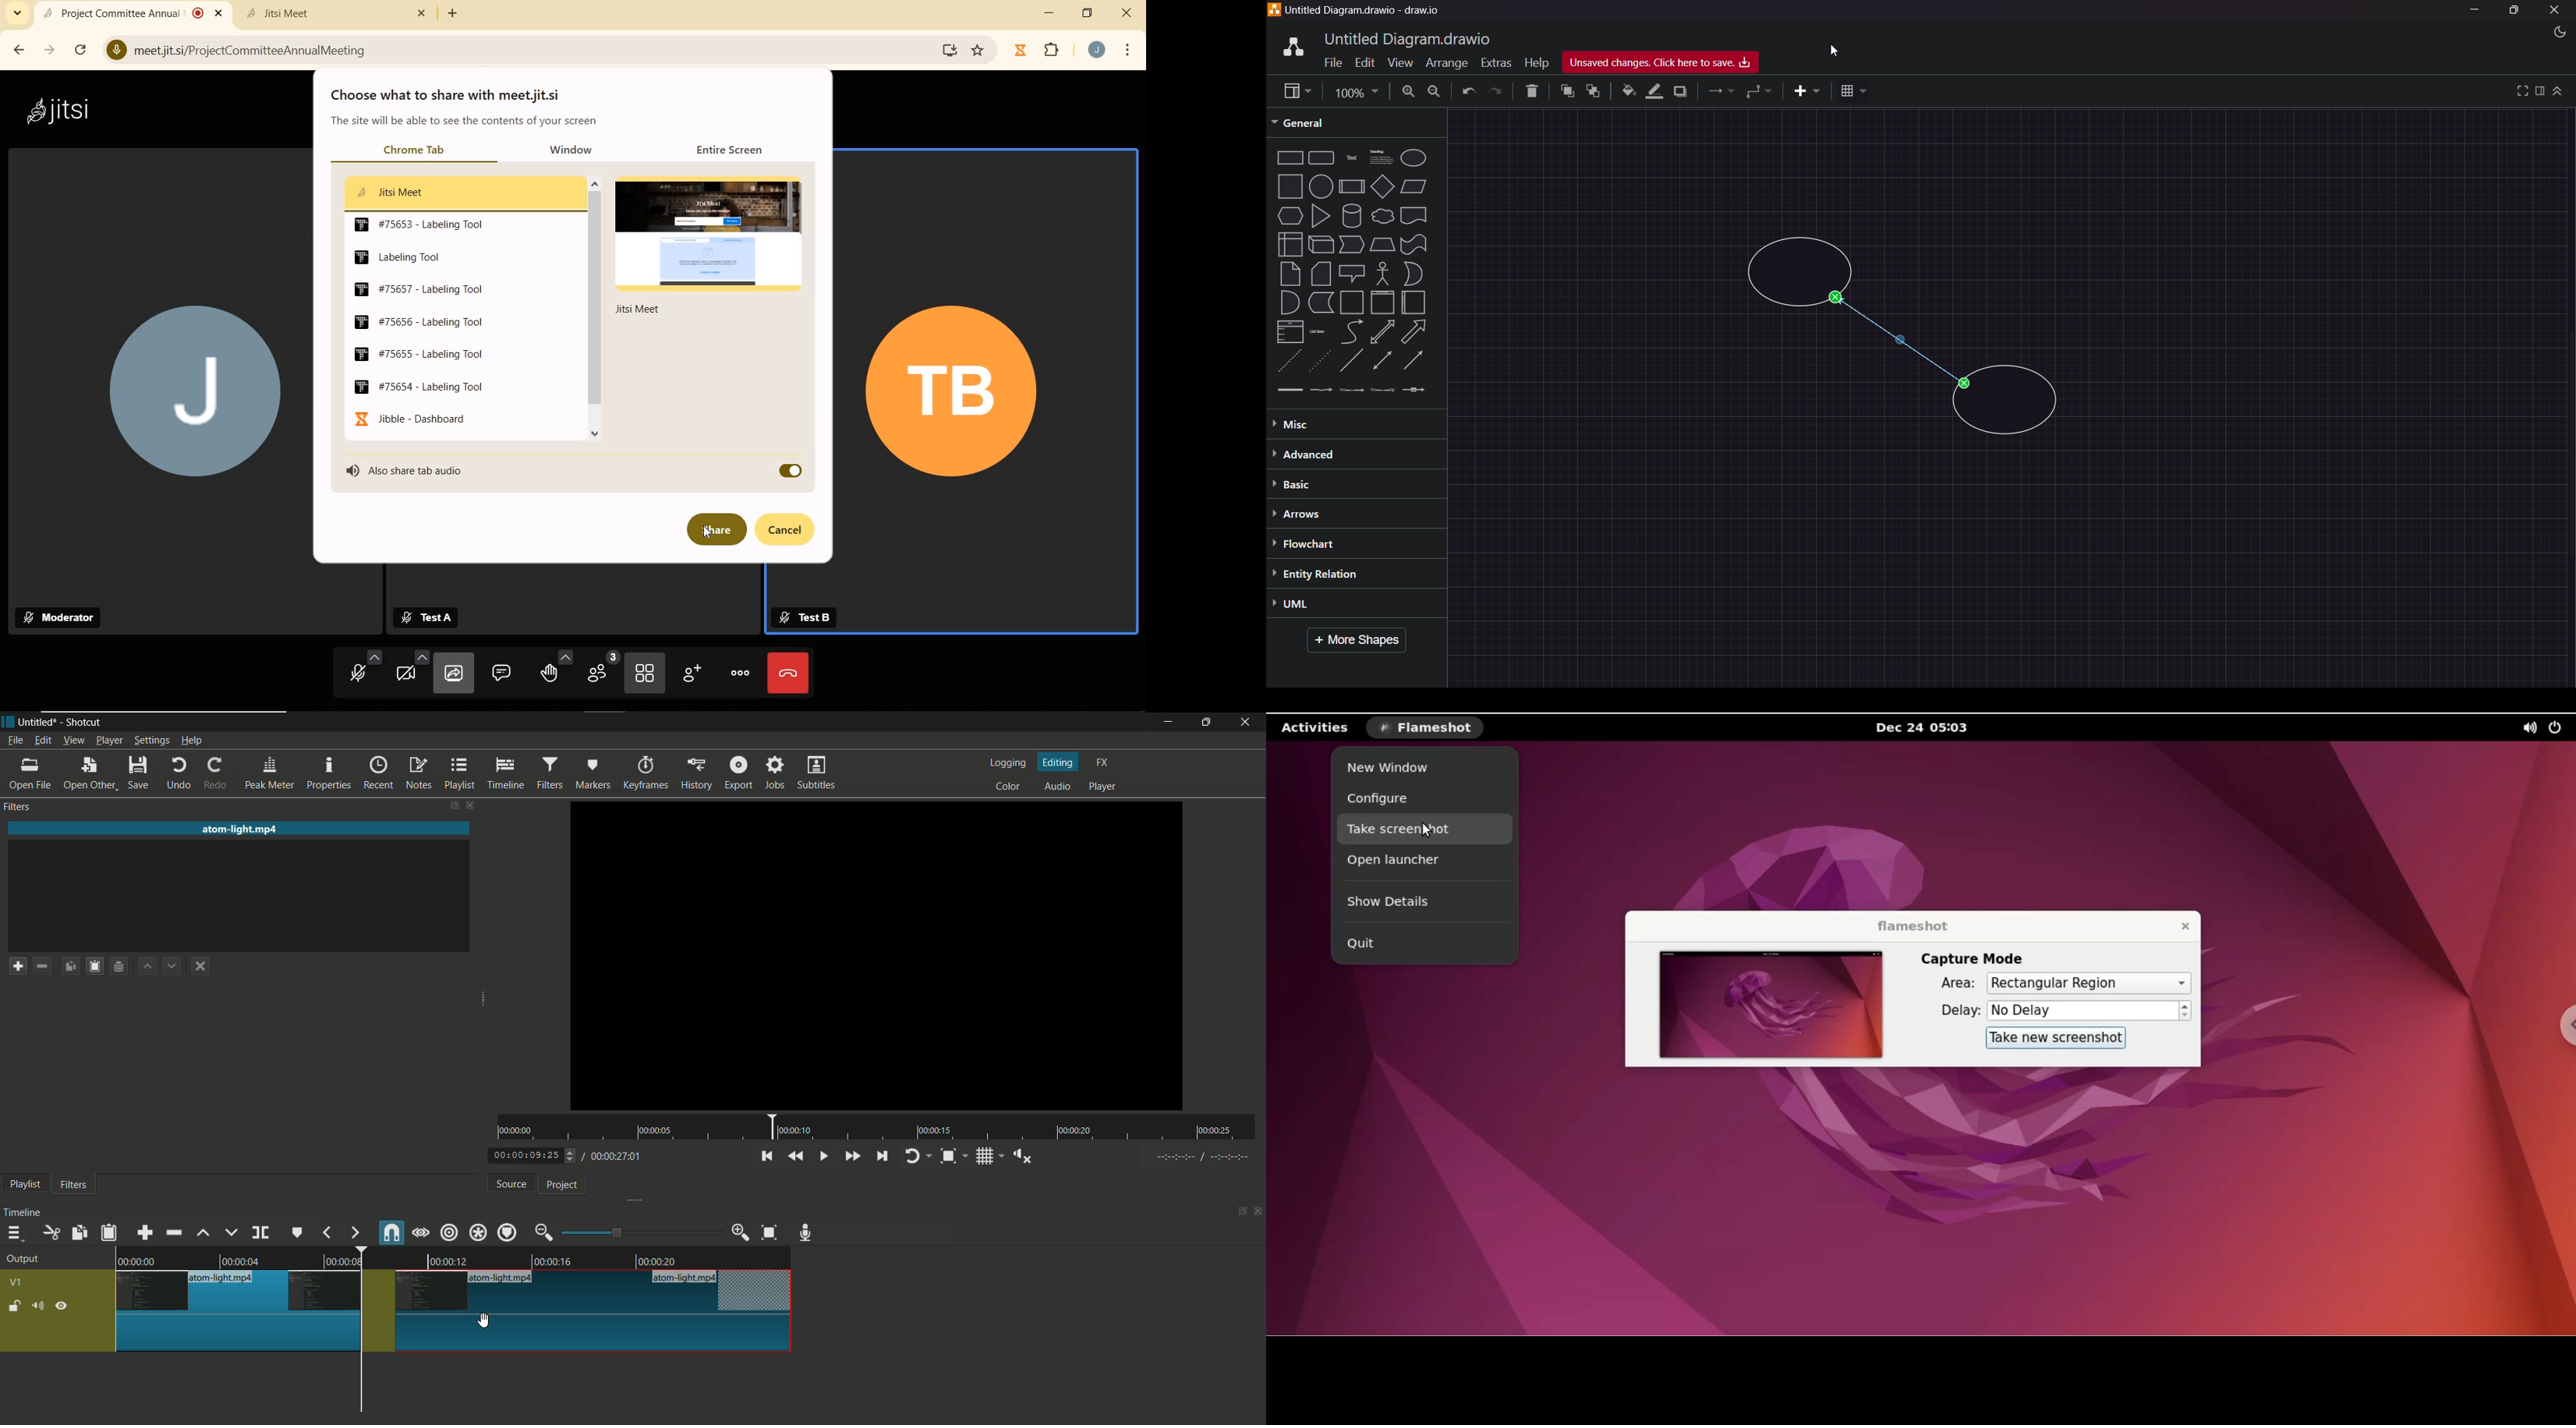  Describe the element at coordinates (1330, 63) in the screenshot. I see `File` at that location.